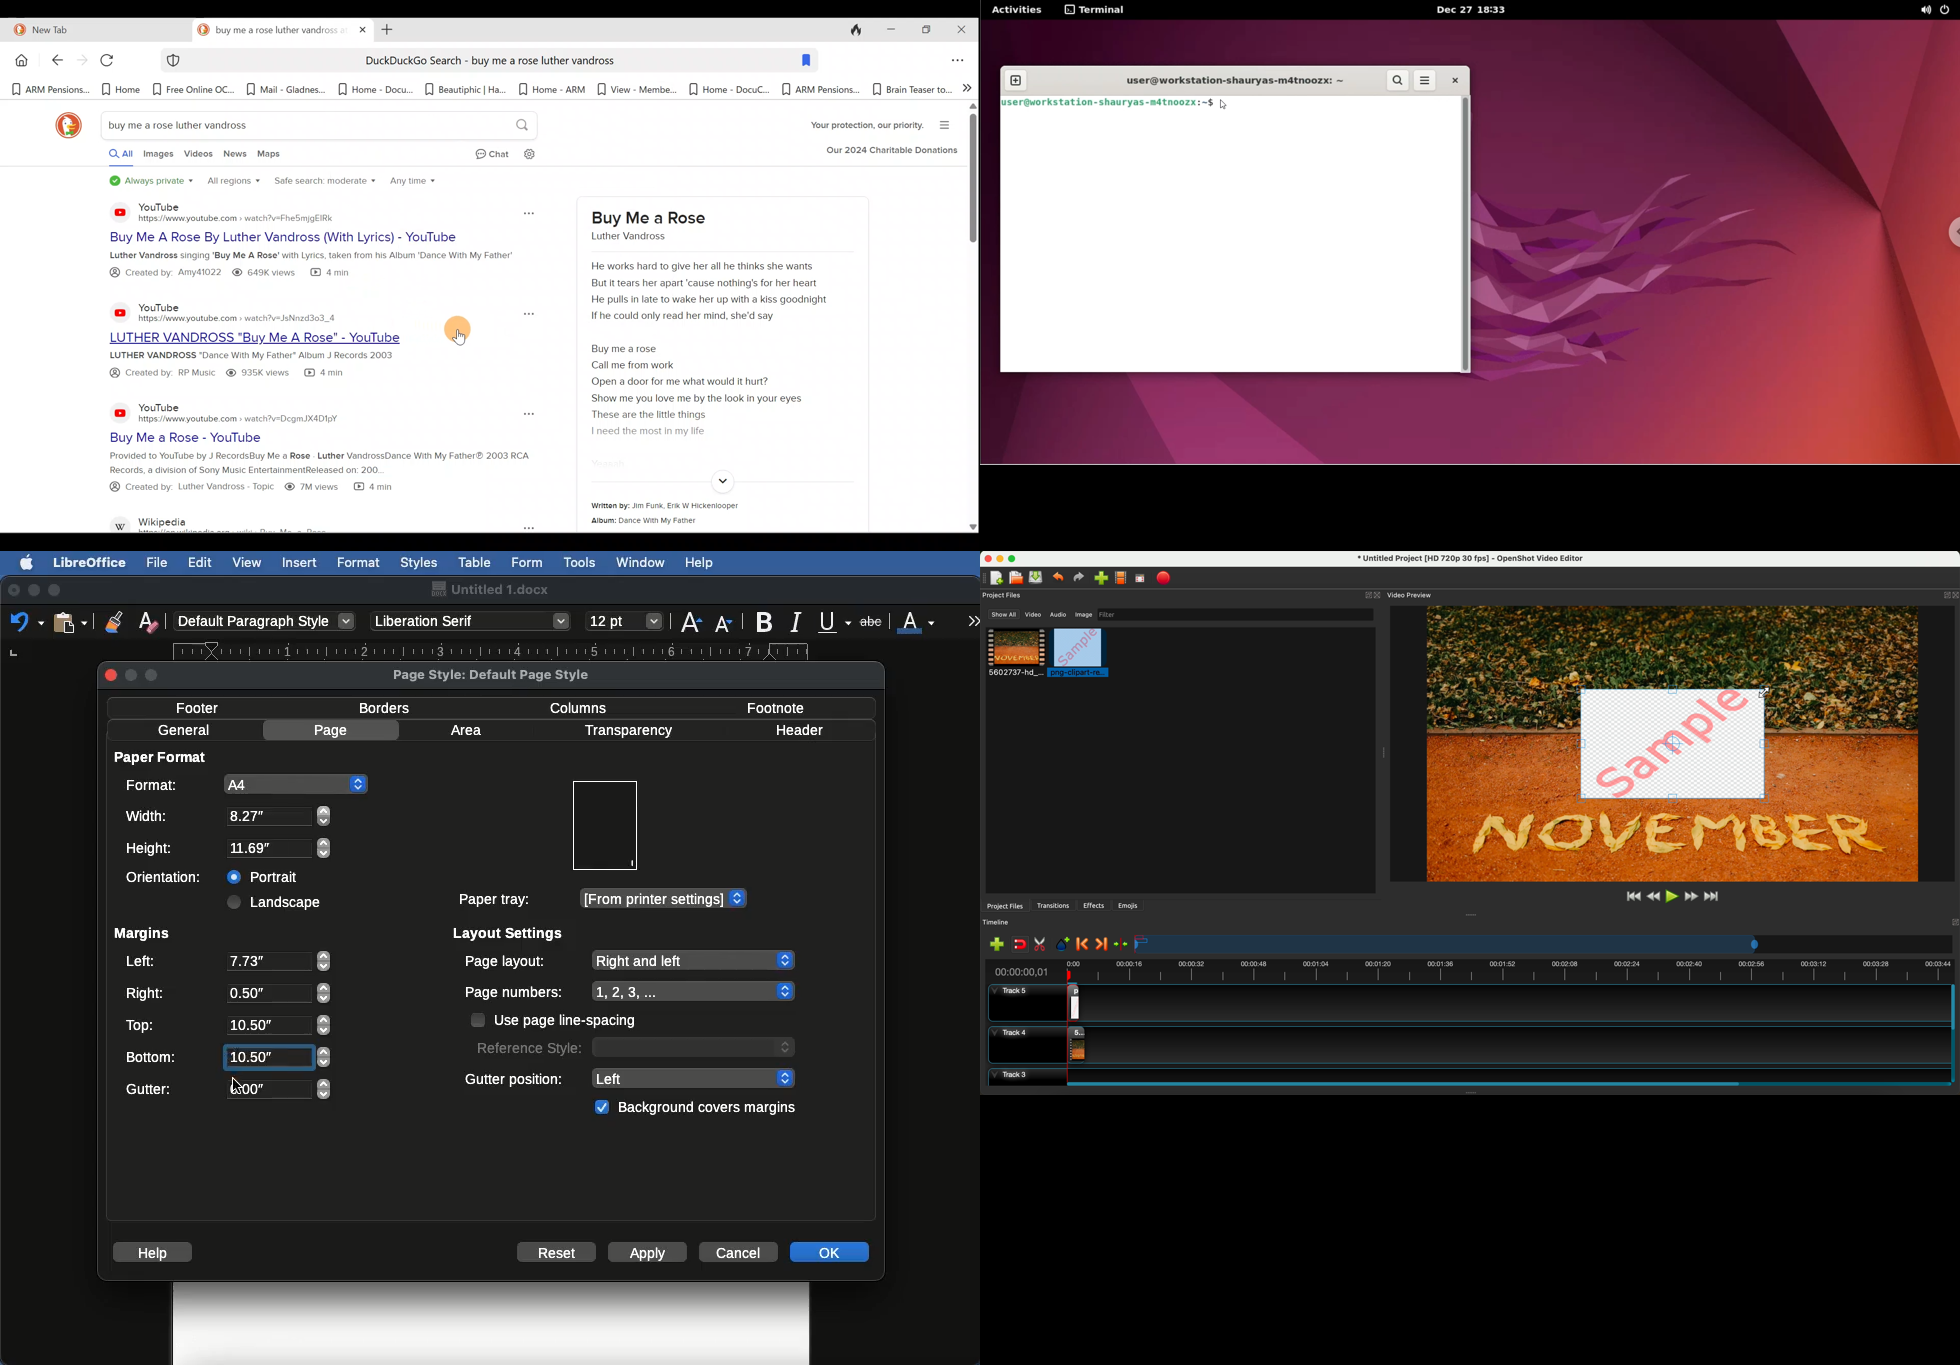  Describe the element at coordinates (699, 1108) in the screenshot. I see `Background covers margins` at that location.